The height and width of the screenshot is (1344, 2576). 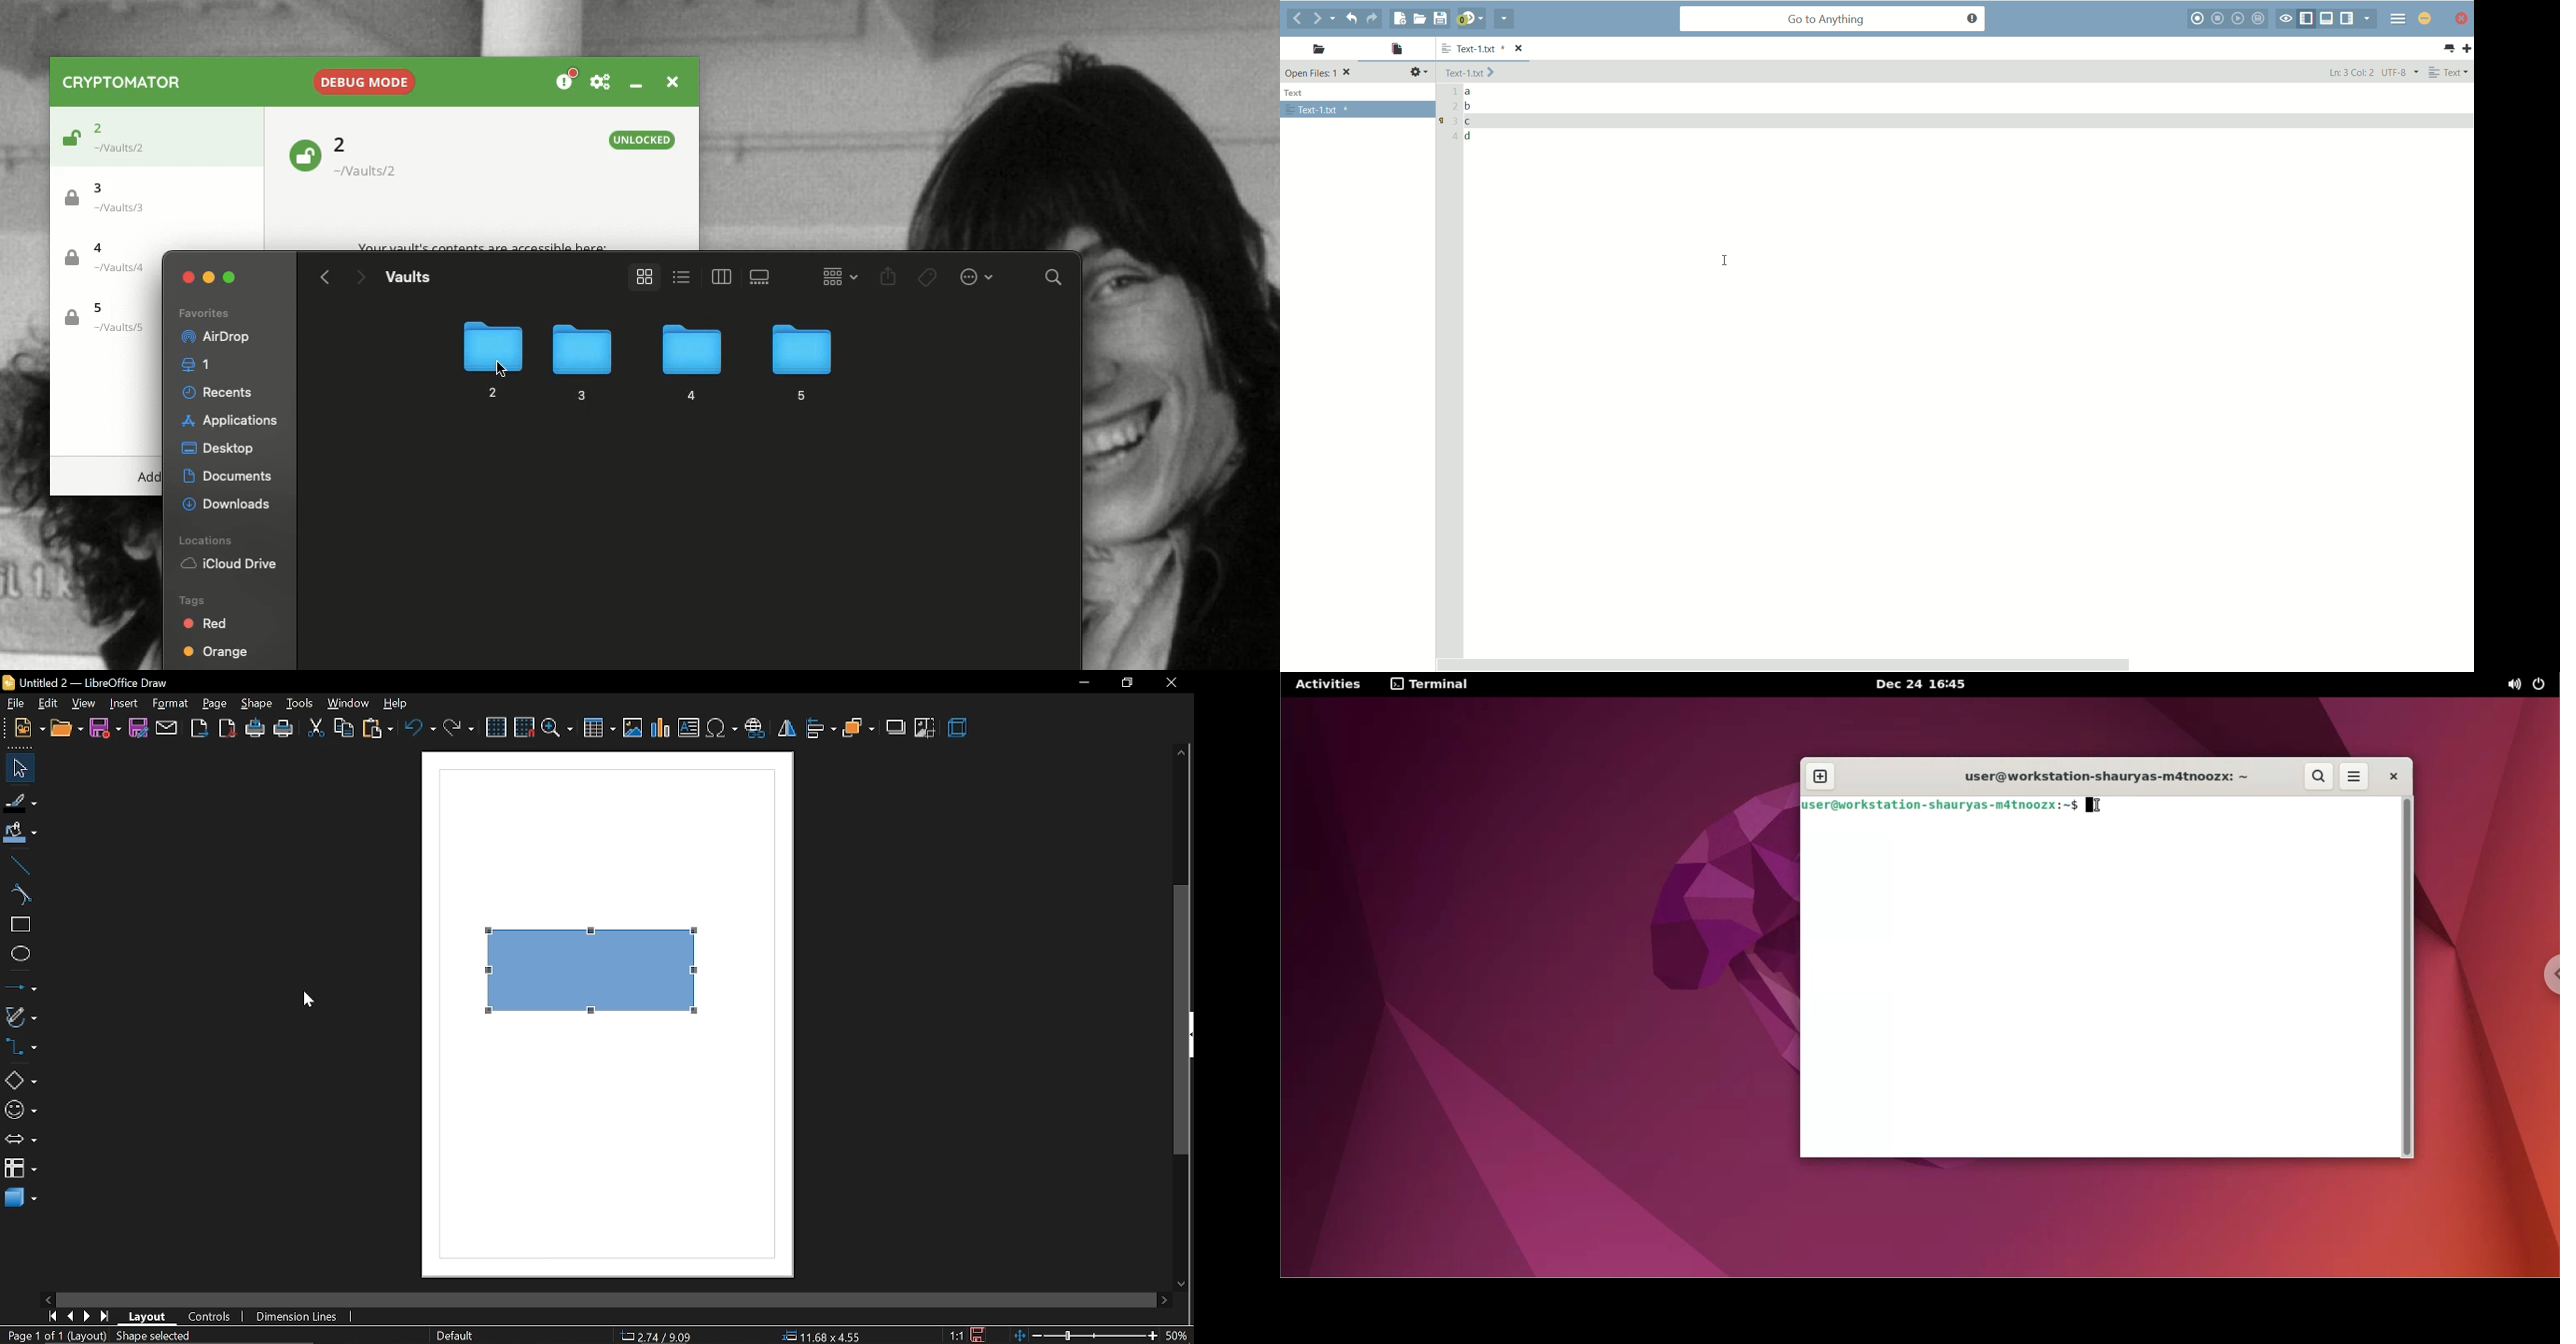 What do you see at coordinates (23, 727) in the screenshot?
I see `new` at bounding box center [23, 727].